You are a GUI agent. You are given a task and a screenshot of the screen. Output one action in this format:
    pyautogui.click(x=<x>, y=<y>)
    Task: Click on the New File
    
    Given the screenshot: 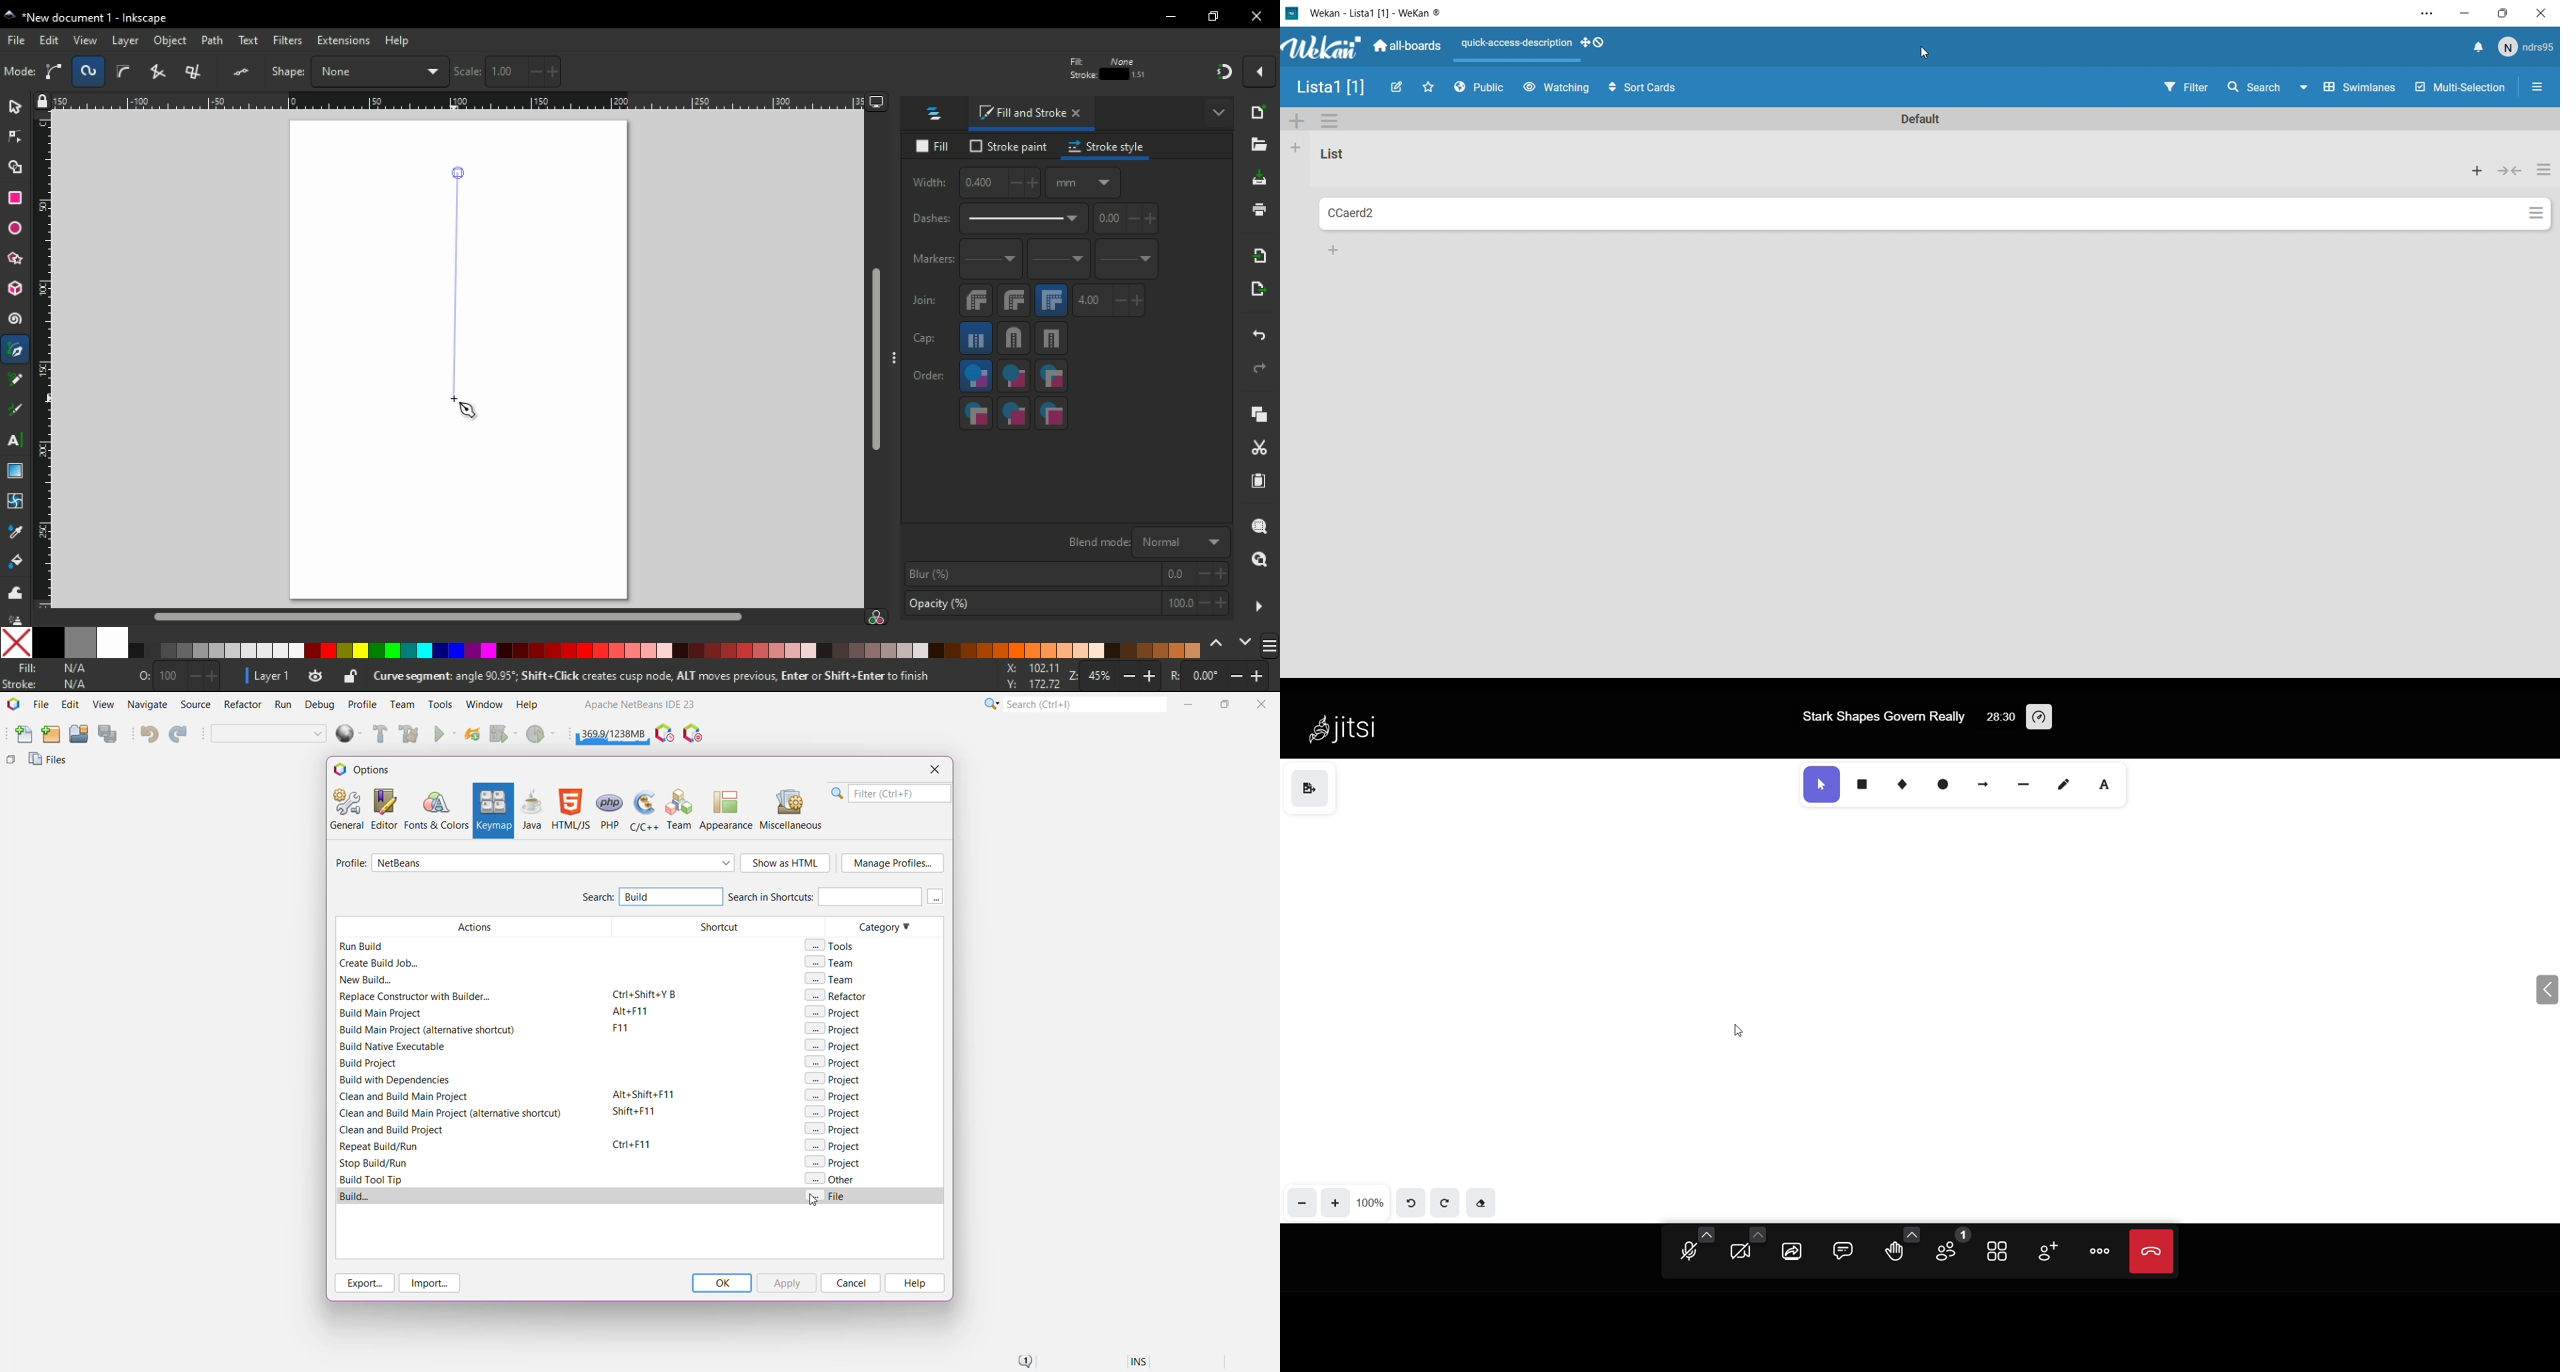 What is the action you would take?
    pyautogui.click(x=21, y=735)
    